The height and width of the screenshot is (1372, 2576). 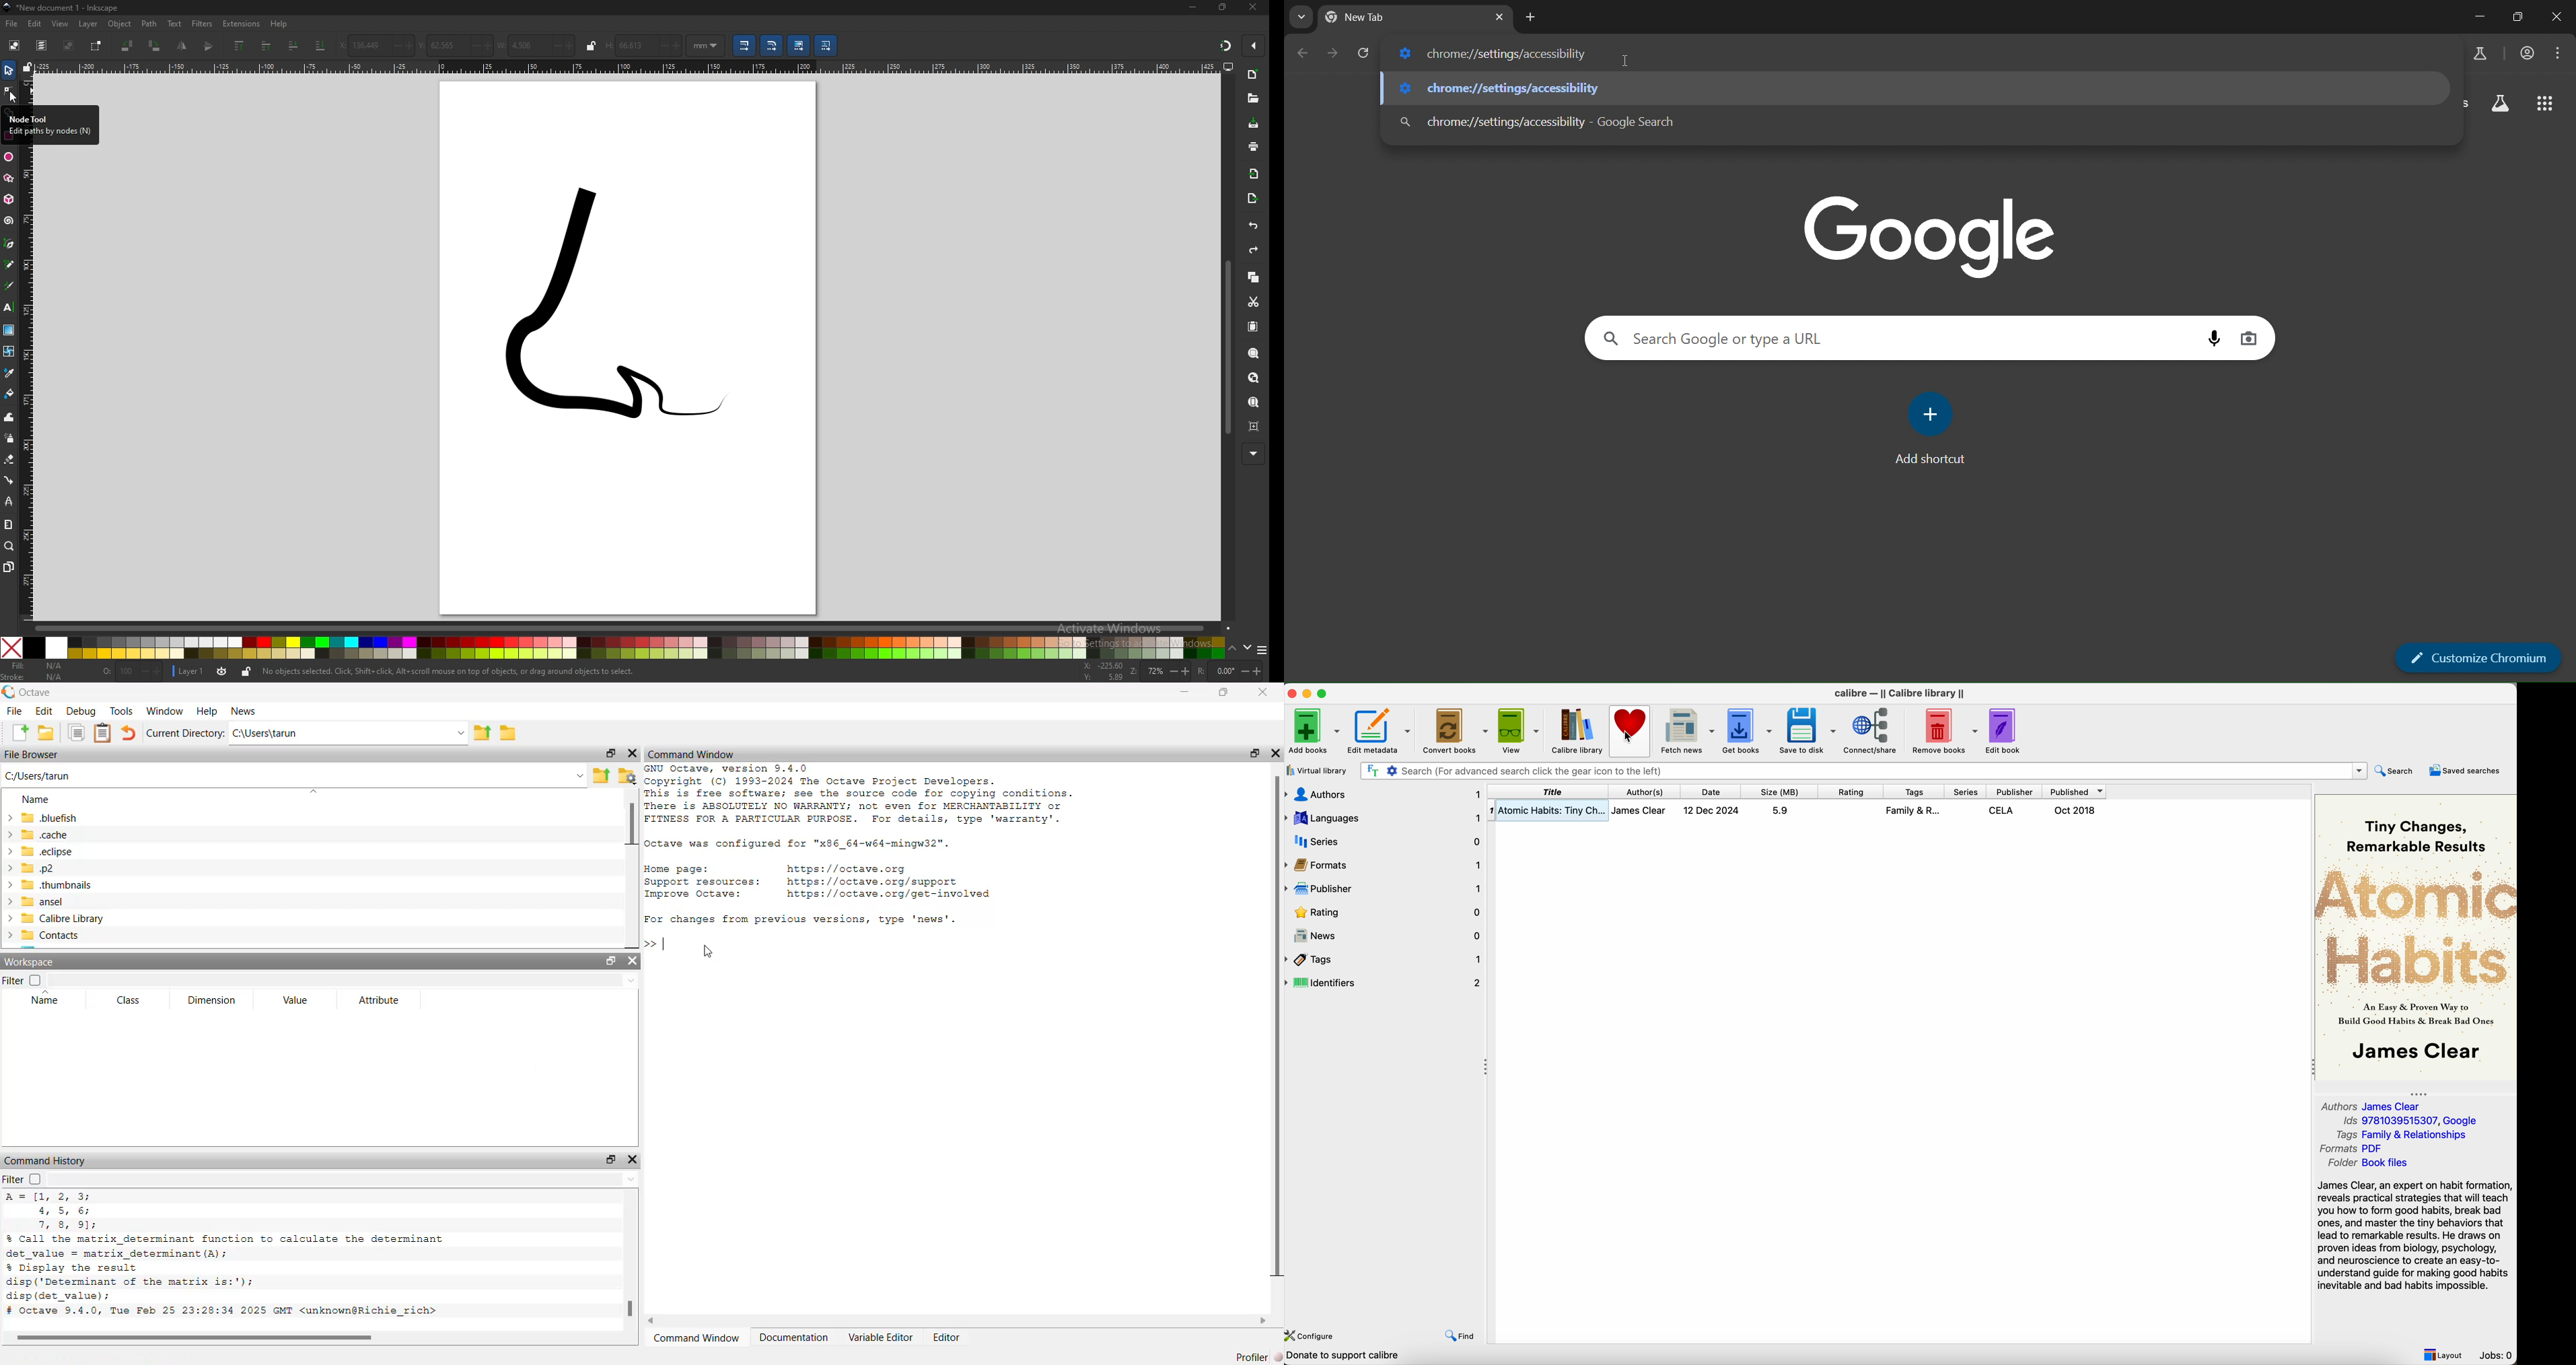 What do you see at coordinates (221, 671) in the screenshot?
I see `toggle visibility` at bounding box center [221, 671].